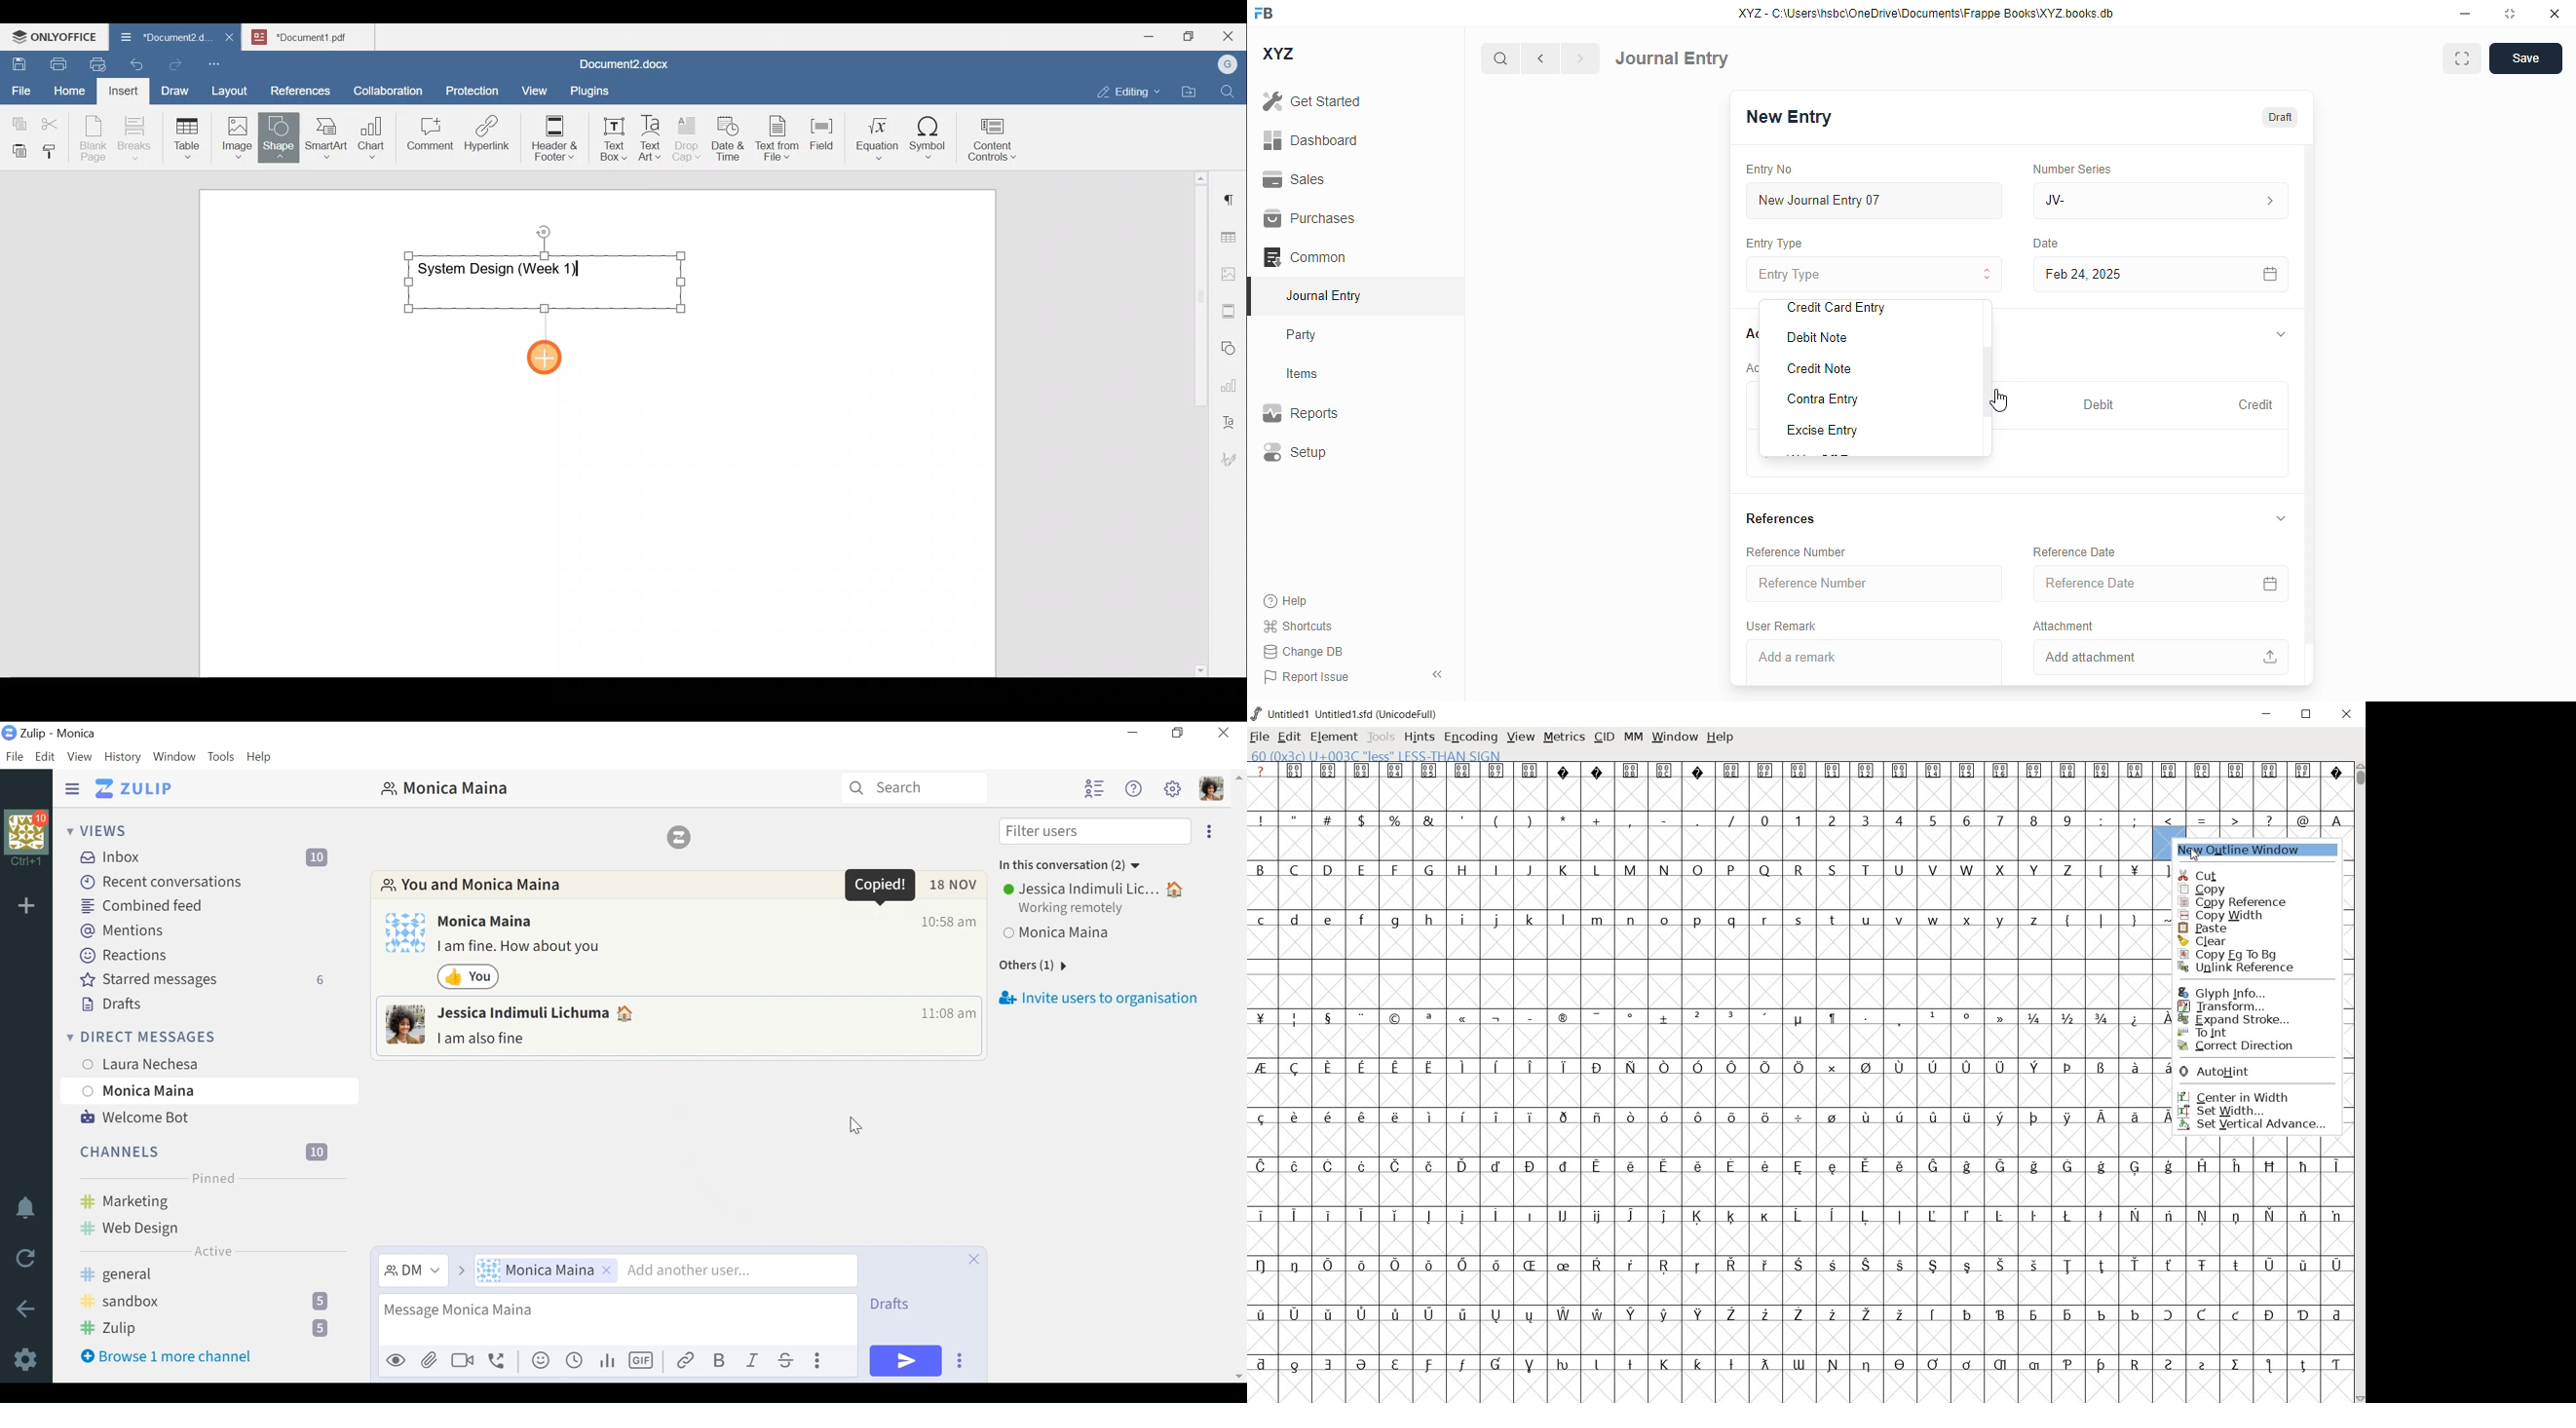 Image resolution: width=2576 pixels, height=1428 pixels. Describe the element at coordinates (1875, 584) in the screenshot. I see `reference number` at that location.